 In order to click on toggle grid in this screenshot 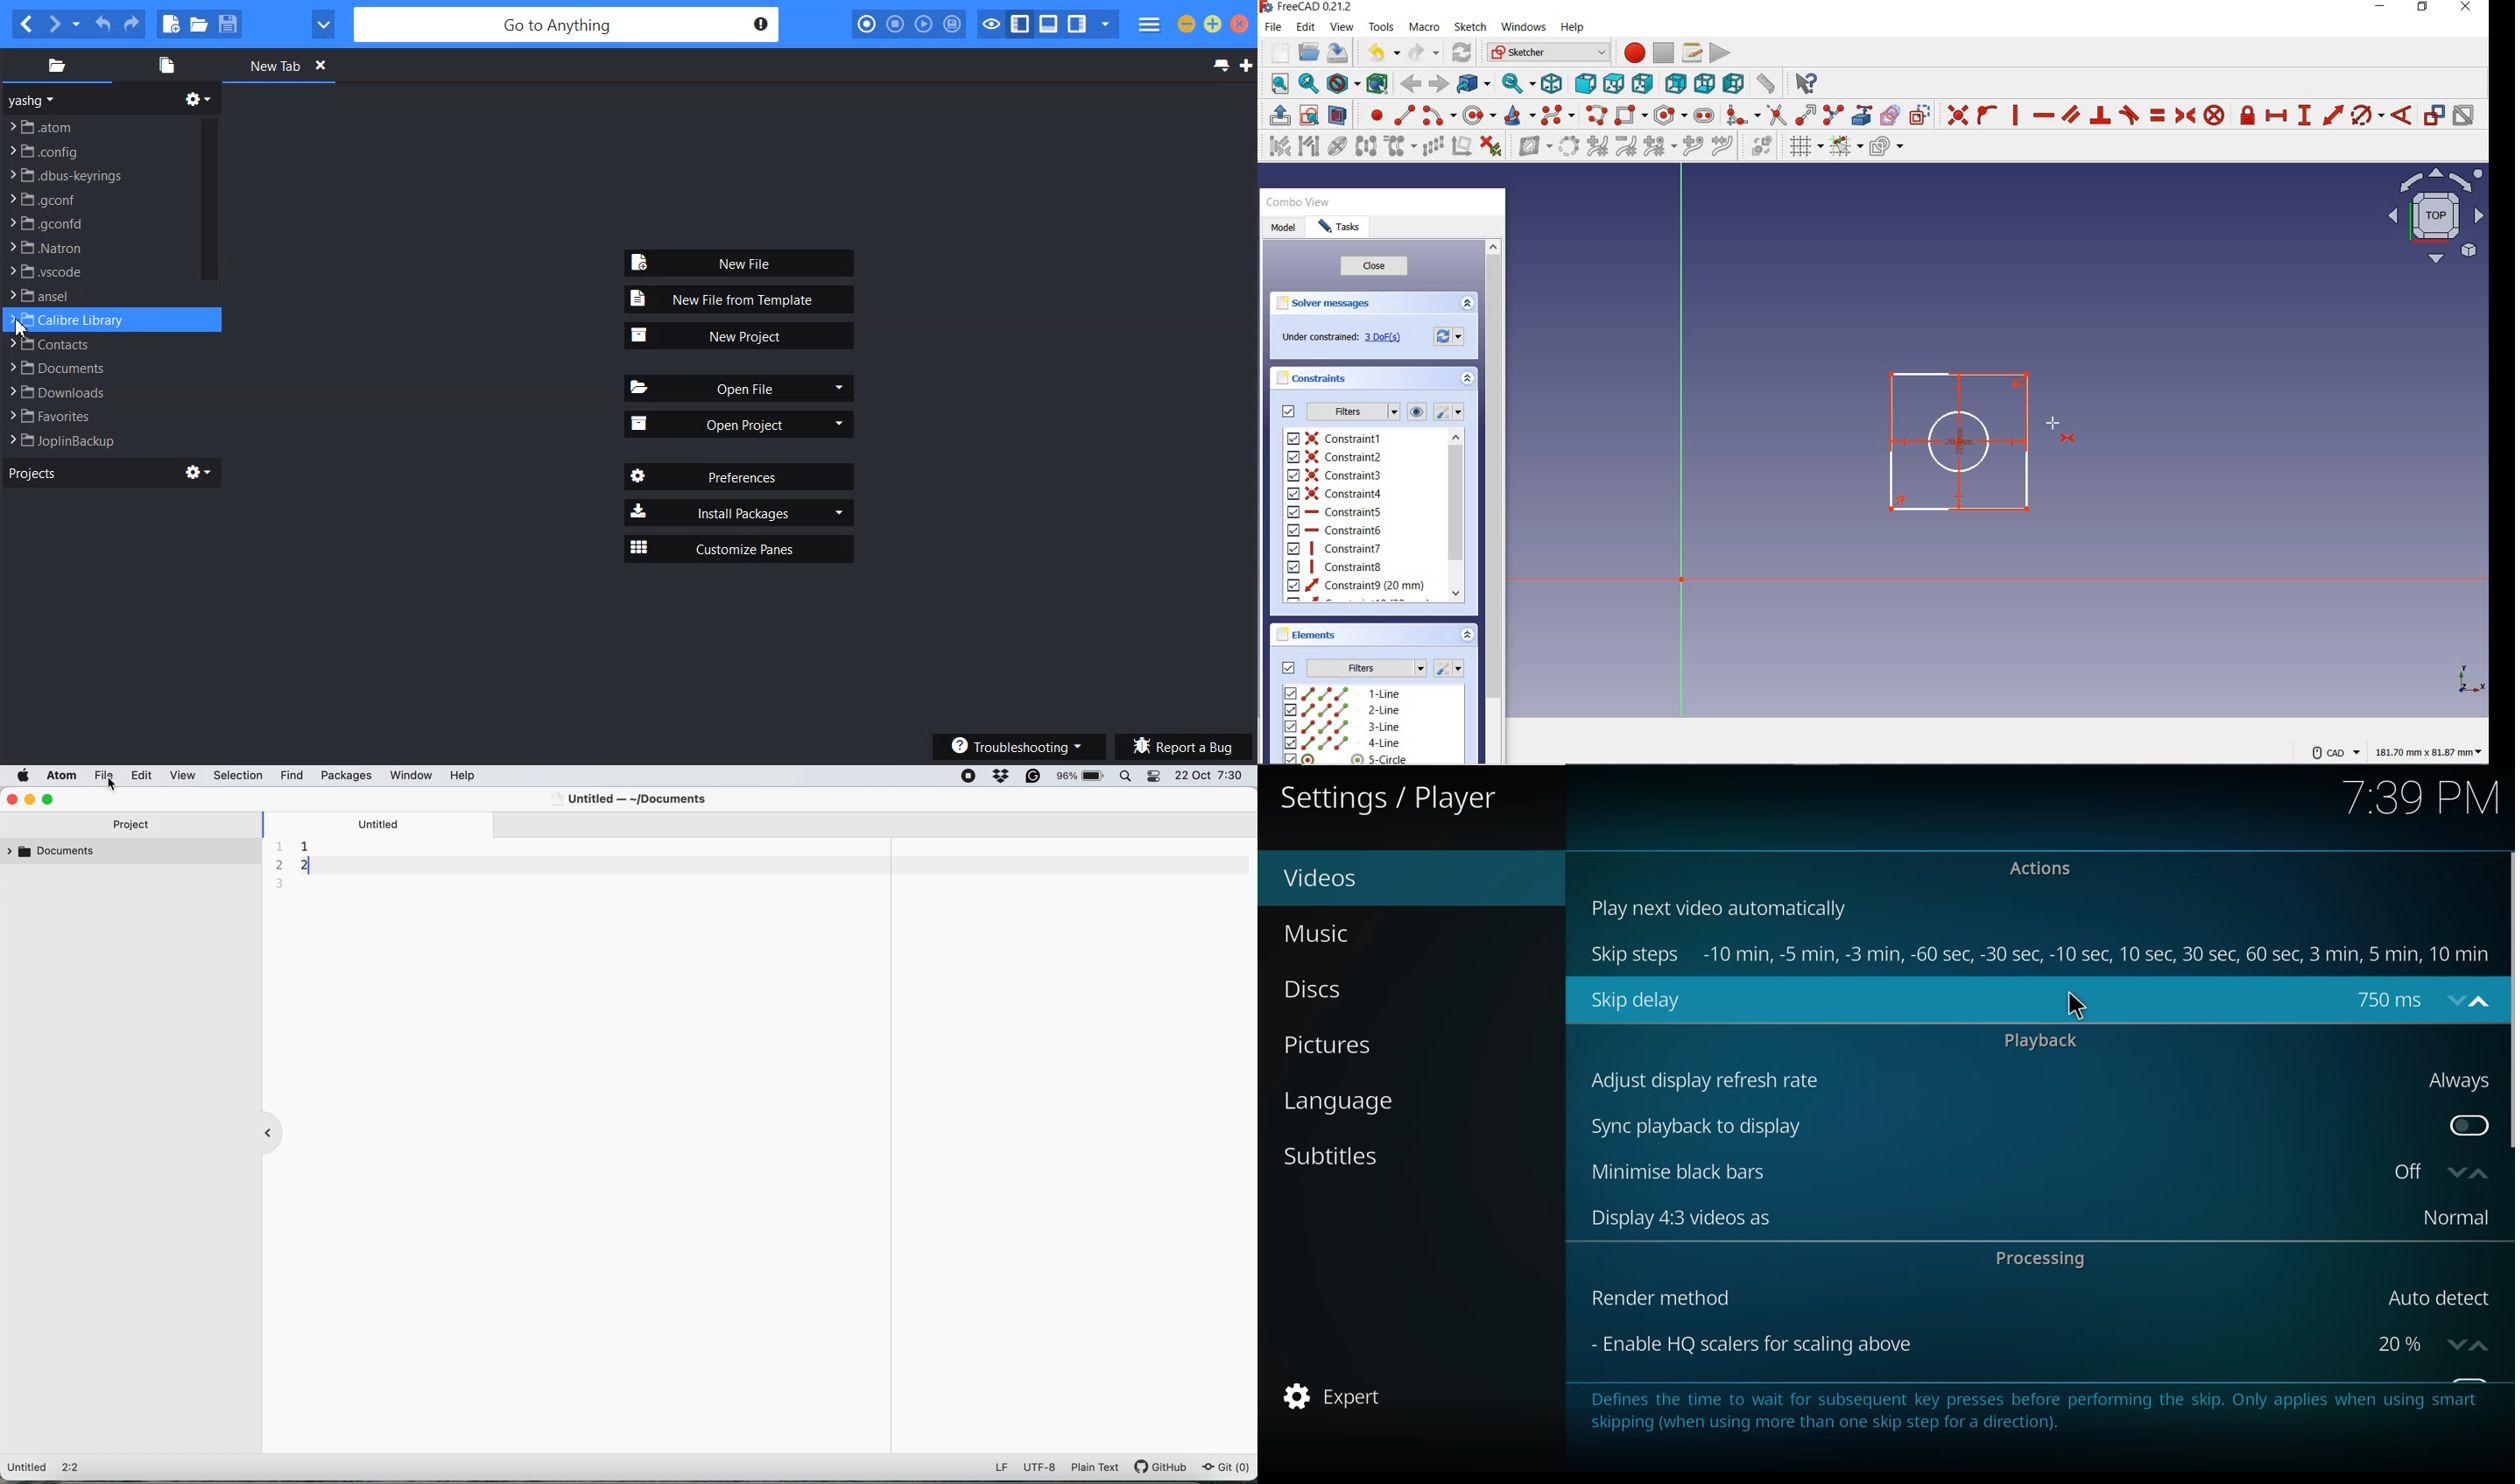, I will do `click(1803, 147)`.